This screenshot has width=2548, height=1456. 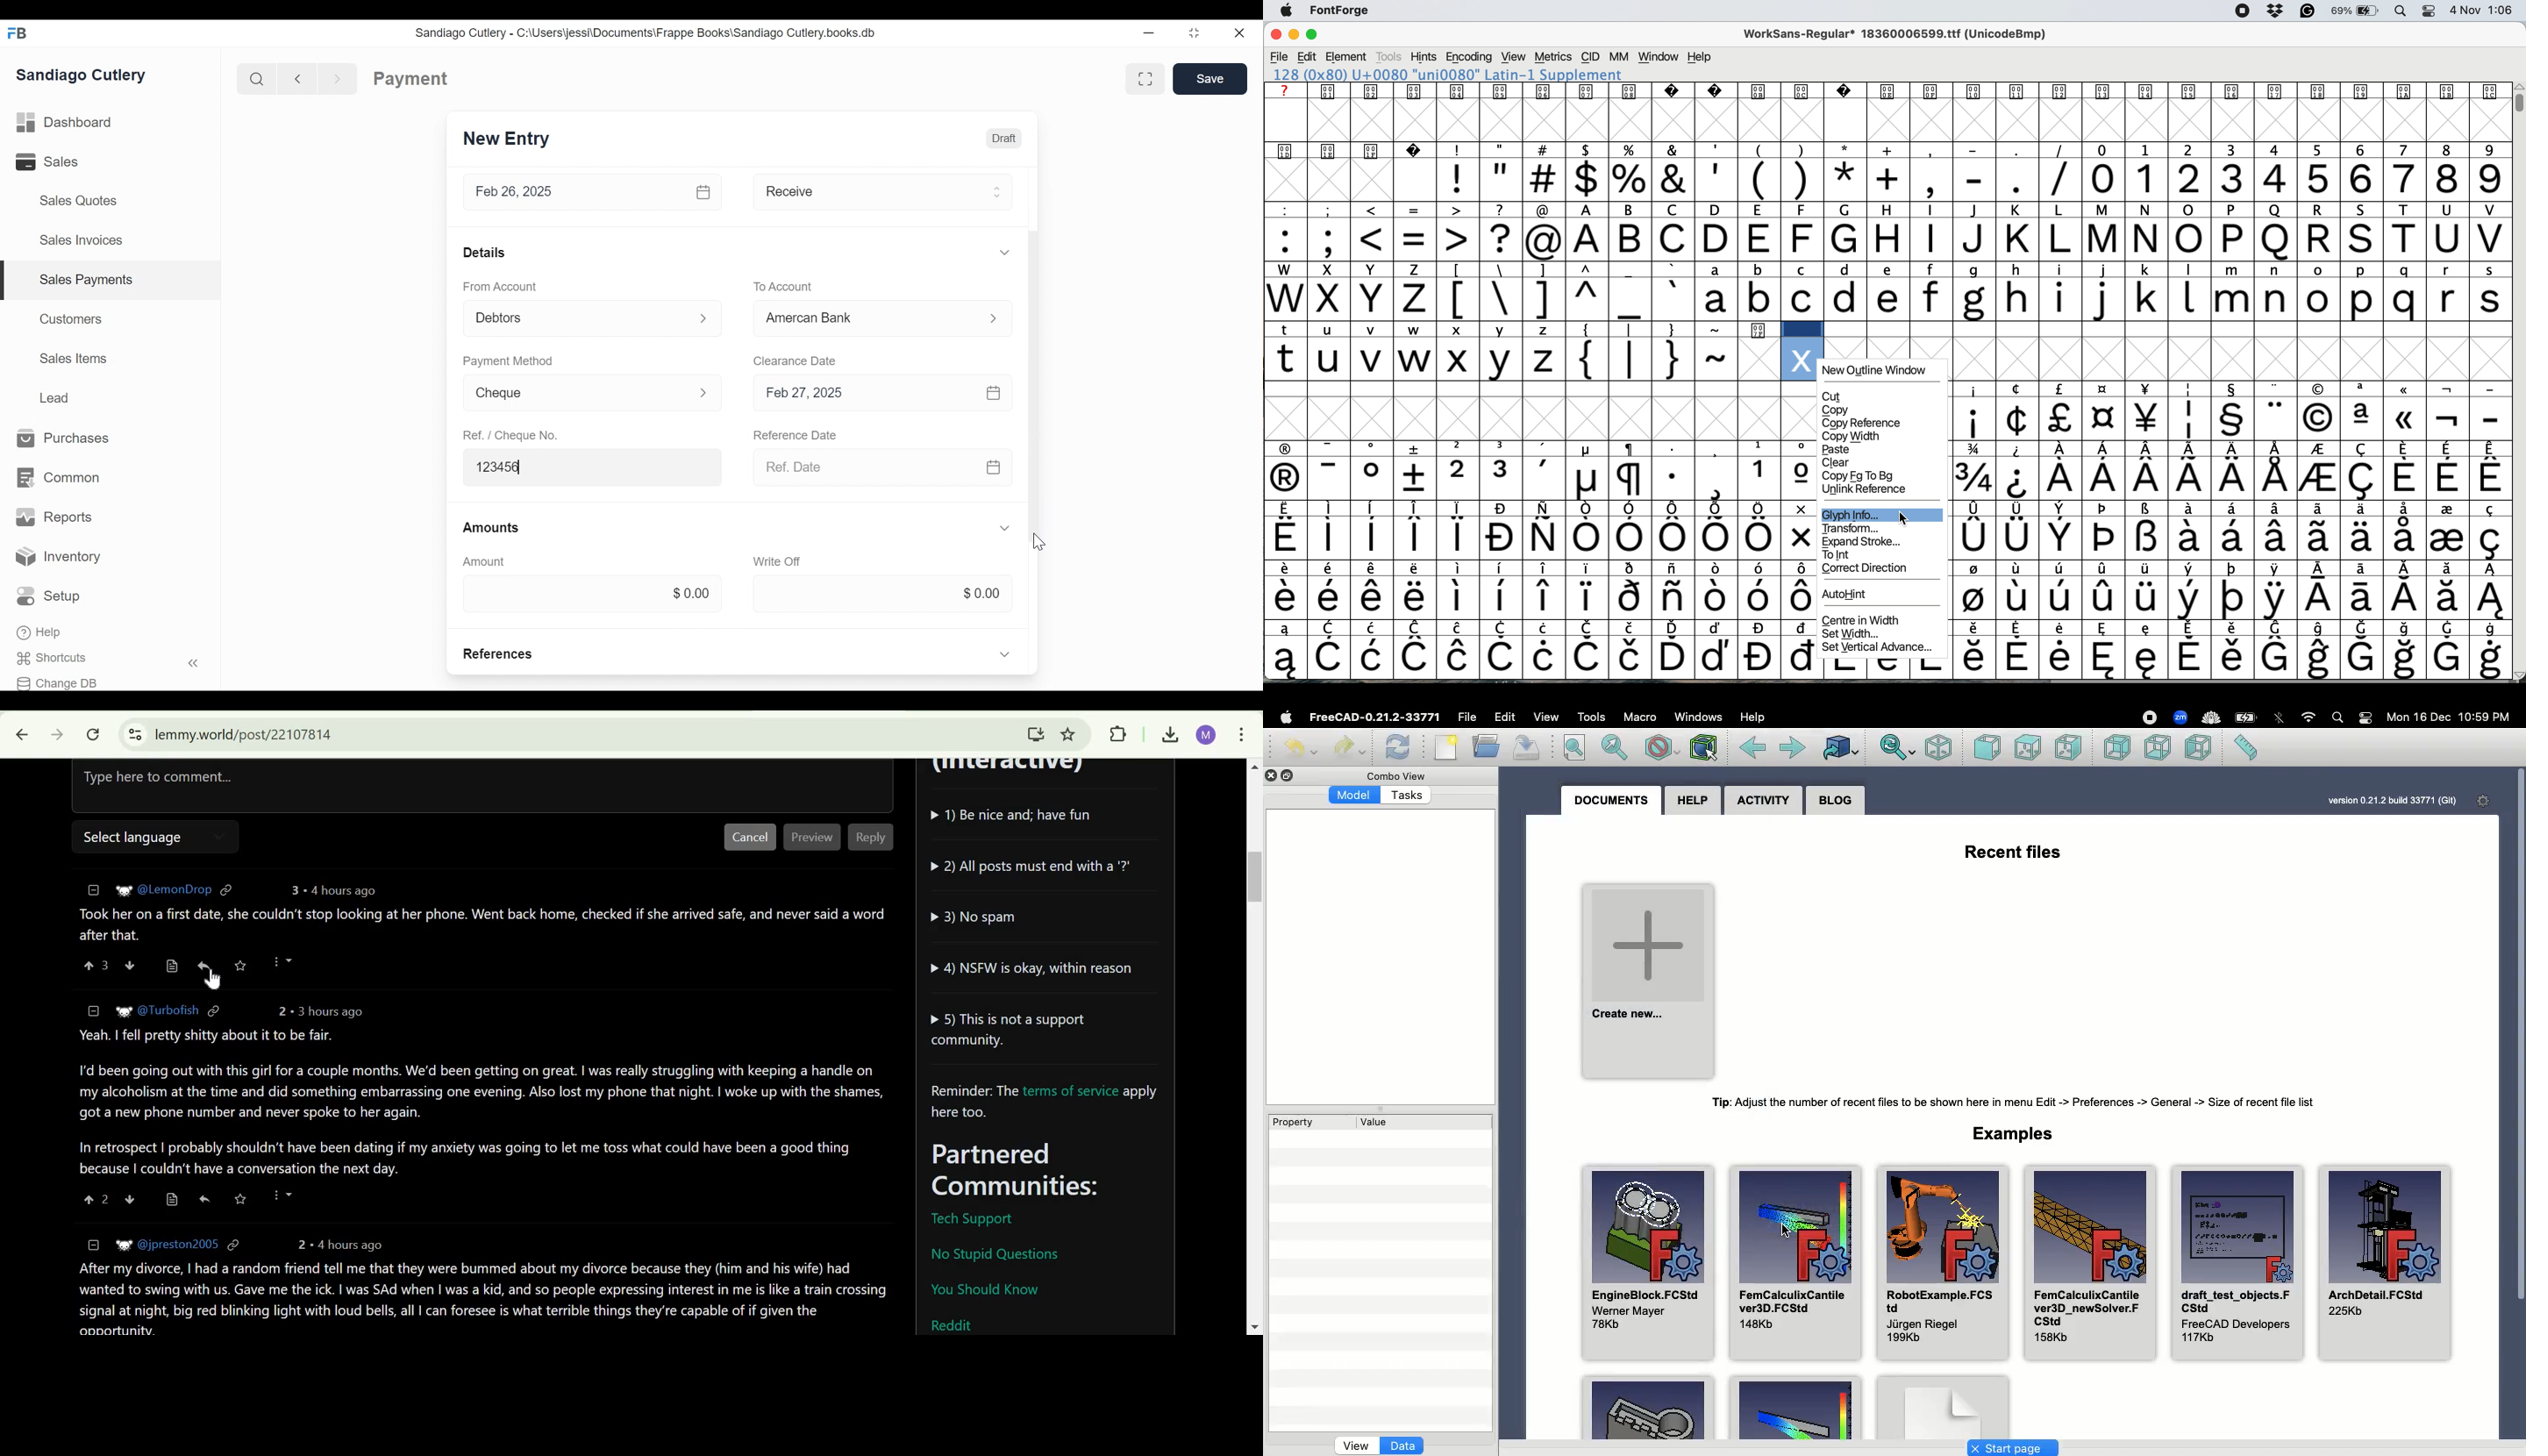 What do you see at coordinates (1902, 752) in the screenshot?
I see `Sync view` at bounding box center [1902, 752].